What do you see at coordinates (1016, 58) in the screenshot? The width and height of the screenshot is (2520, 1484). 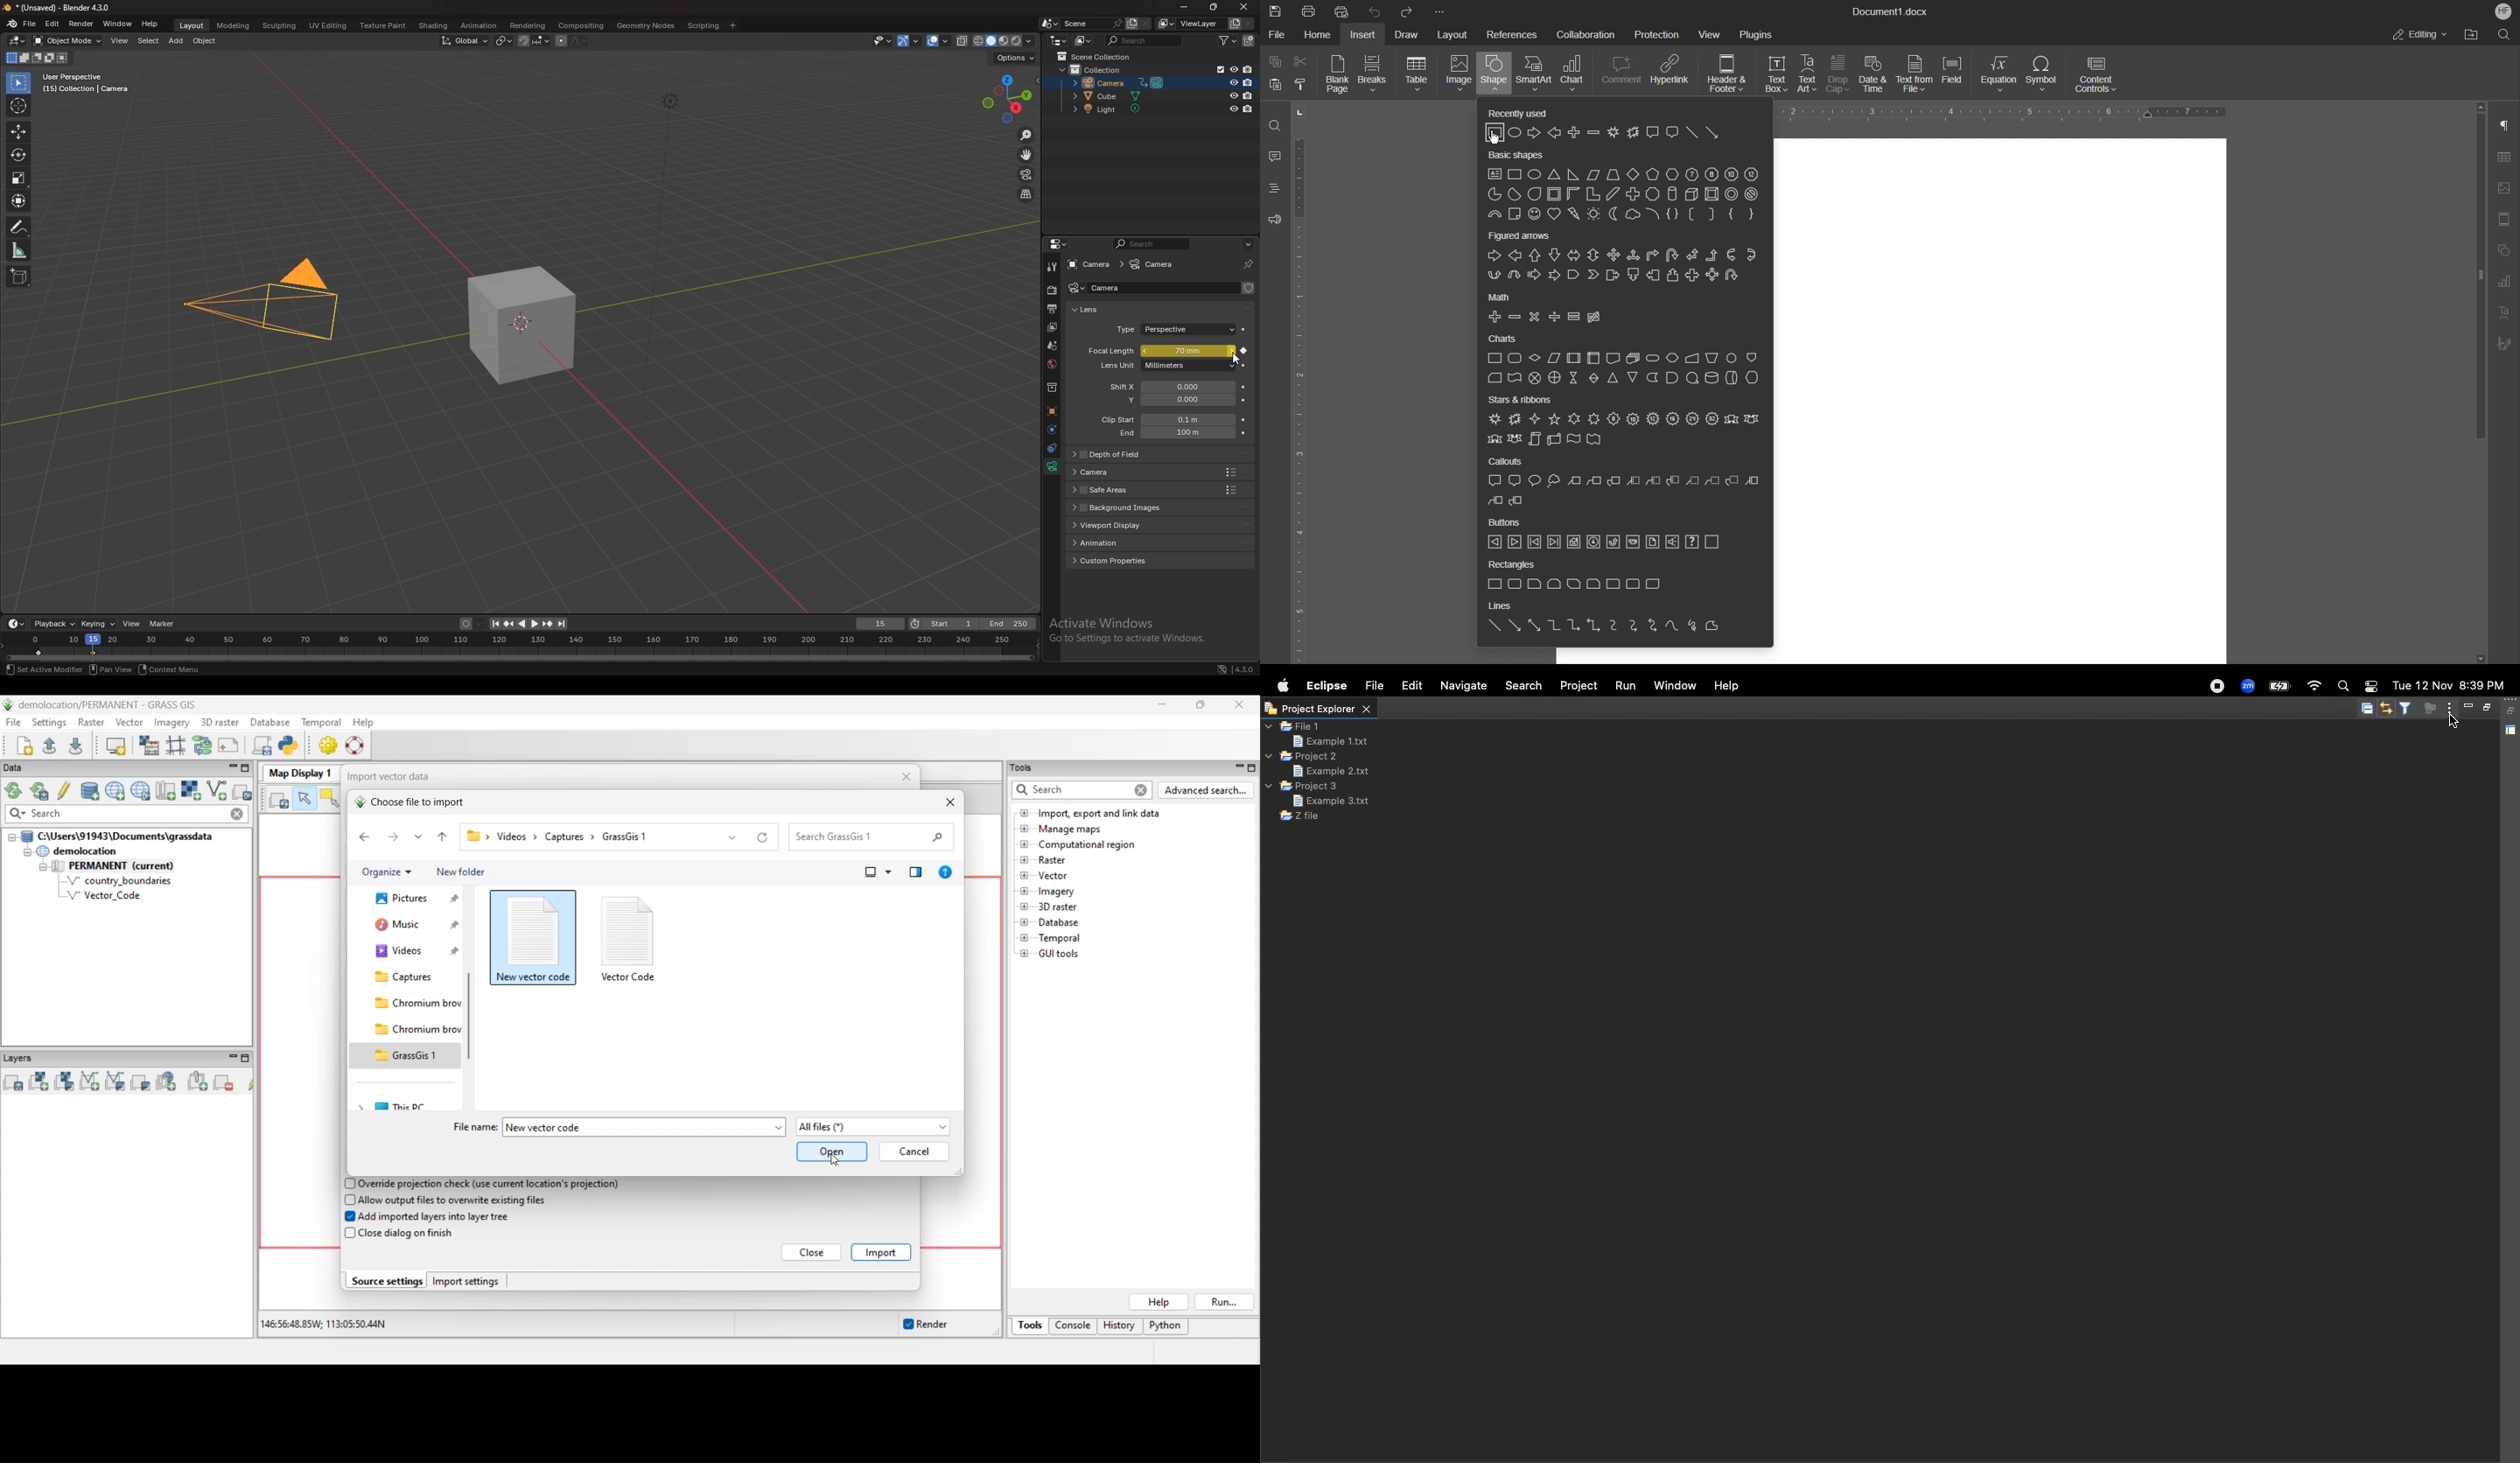 I see `options` at bounding box center [1016, 58].